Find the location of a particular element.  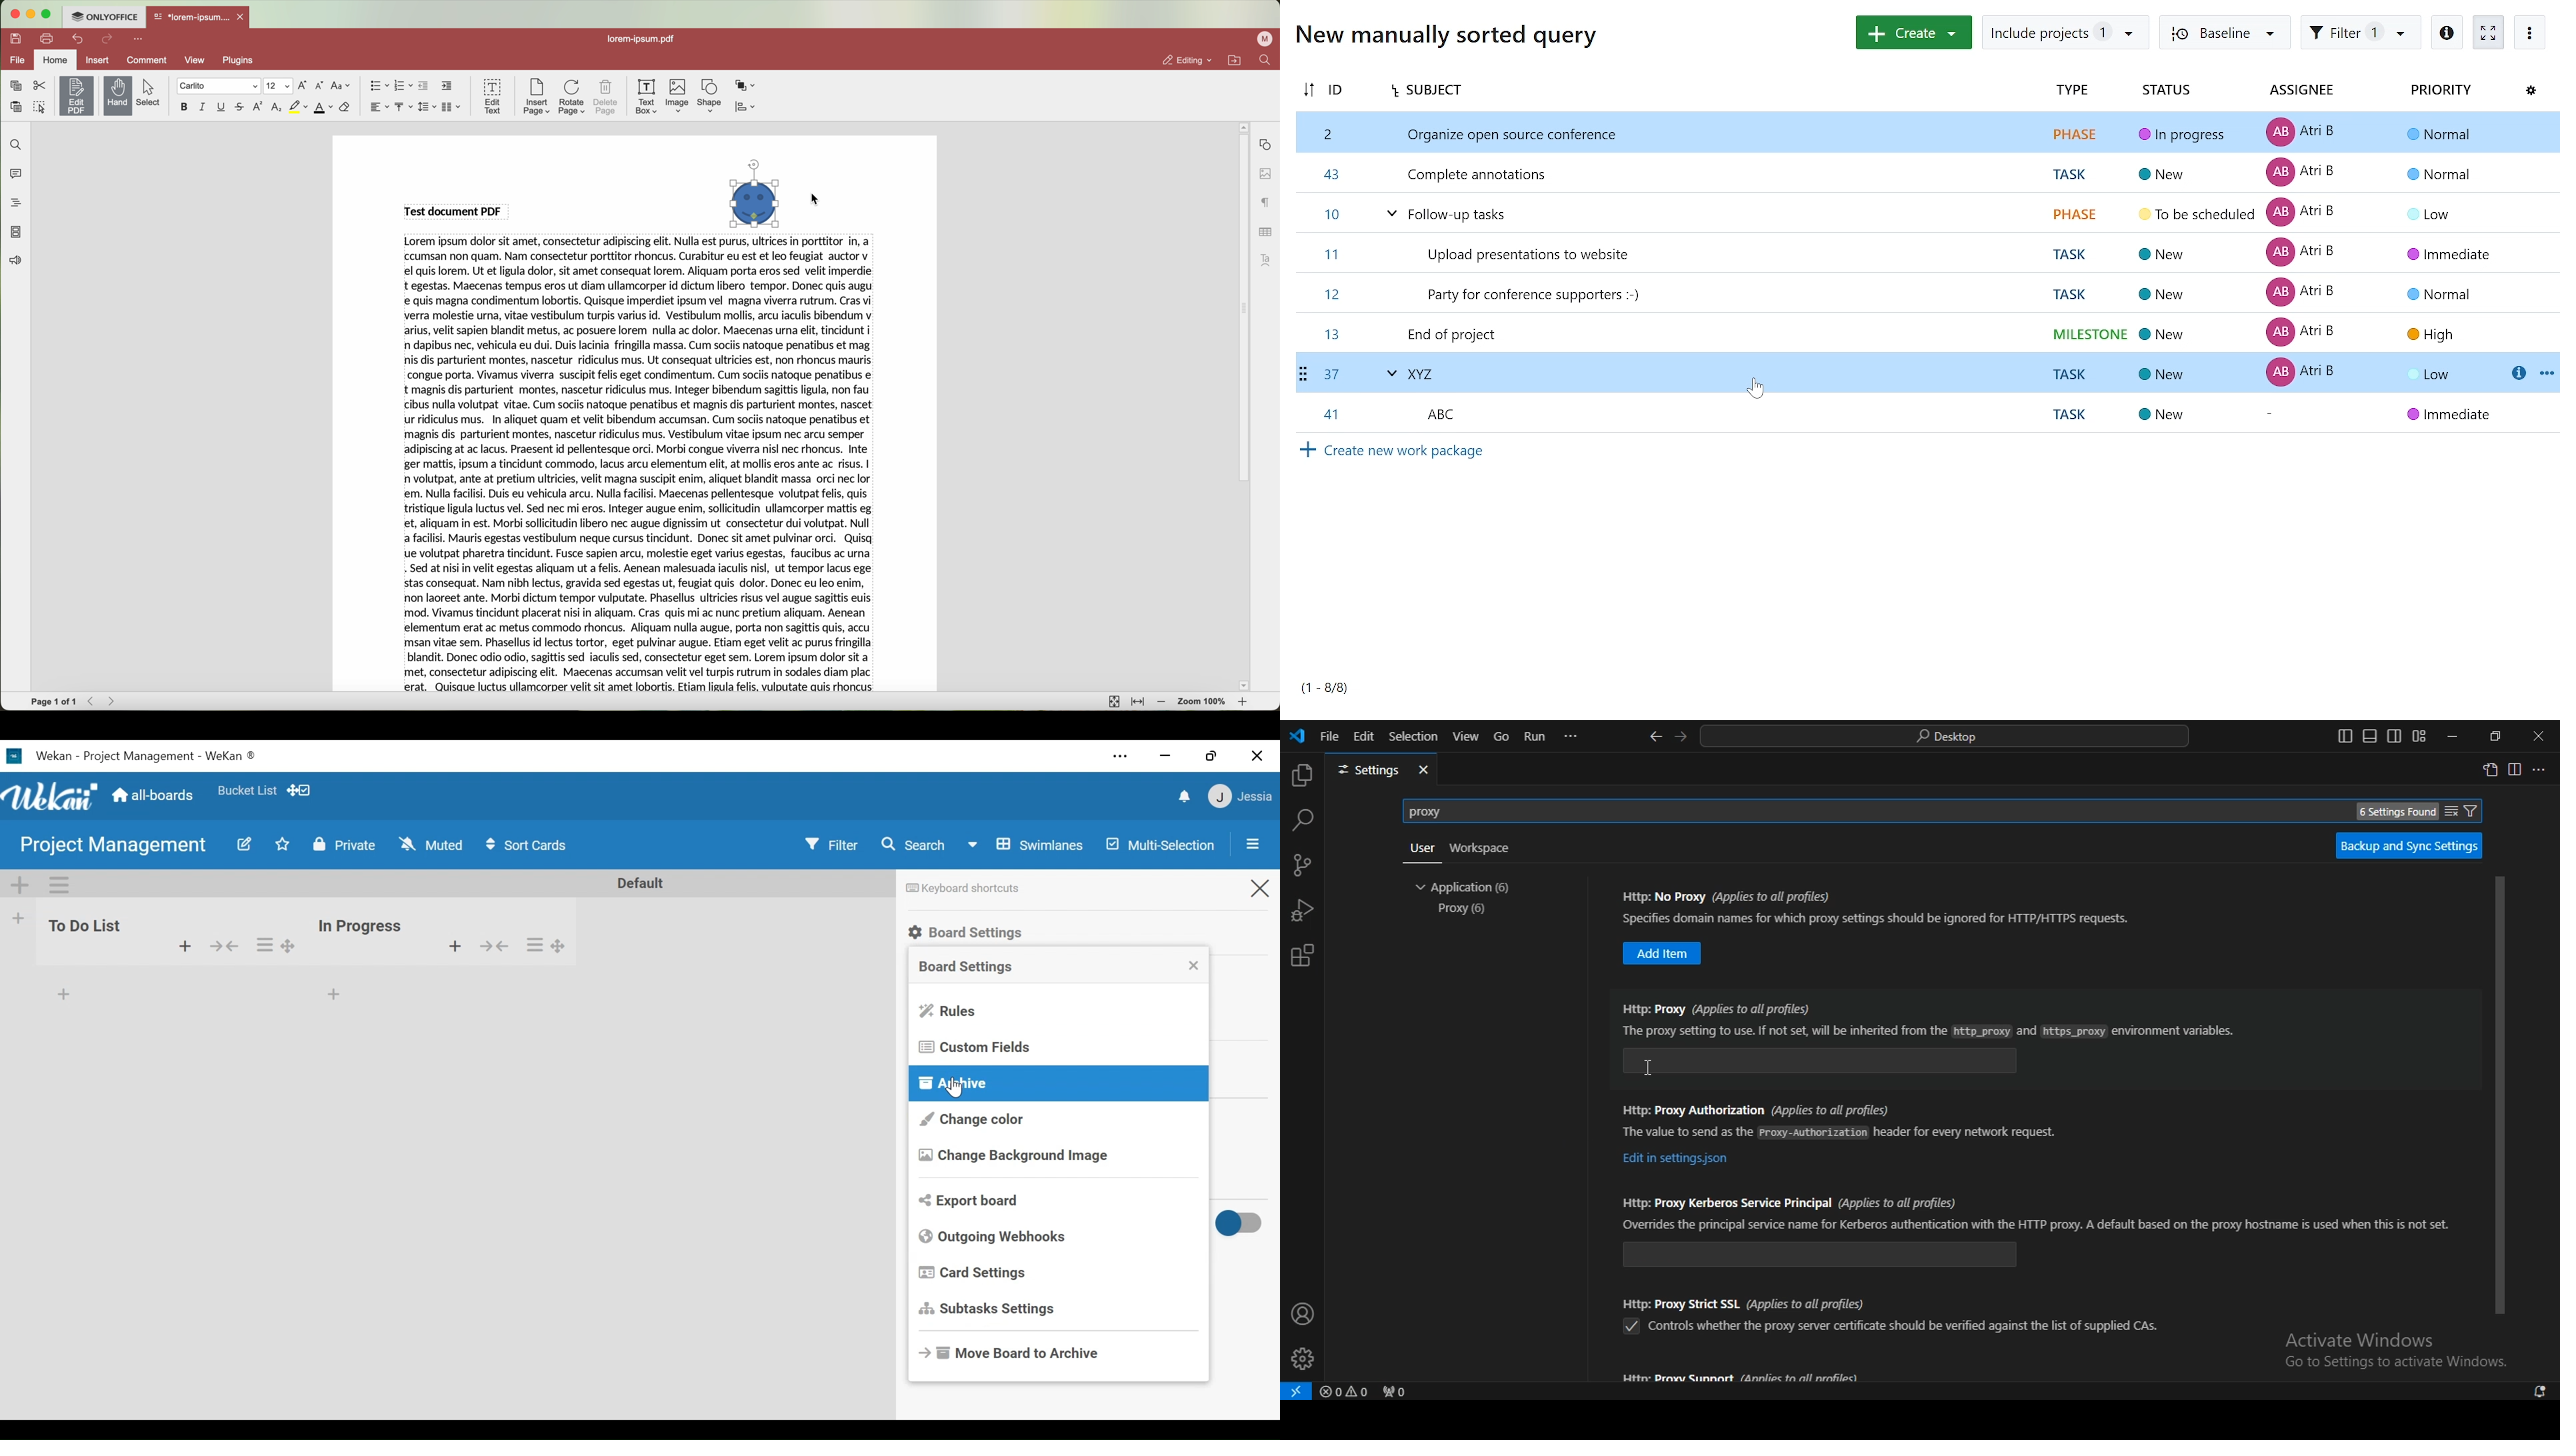

arrange shape is located at coordinates (748, 84).